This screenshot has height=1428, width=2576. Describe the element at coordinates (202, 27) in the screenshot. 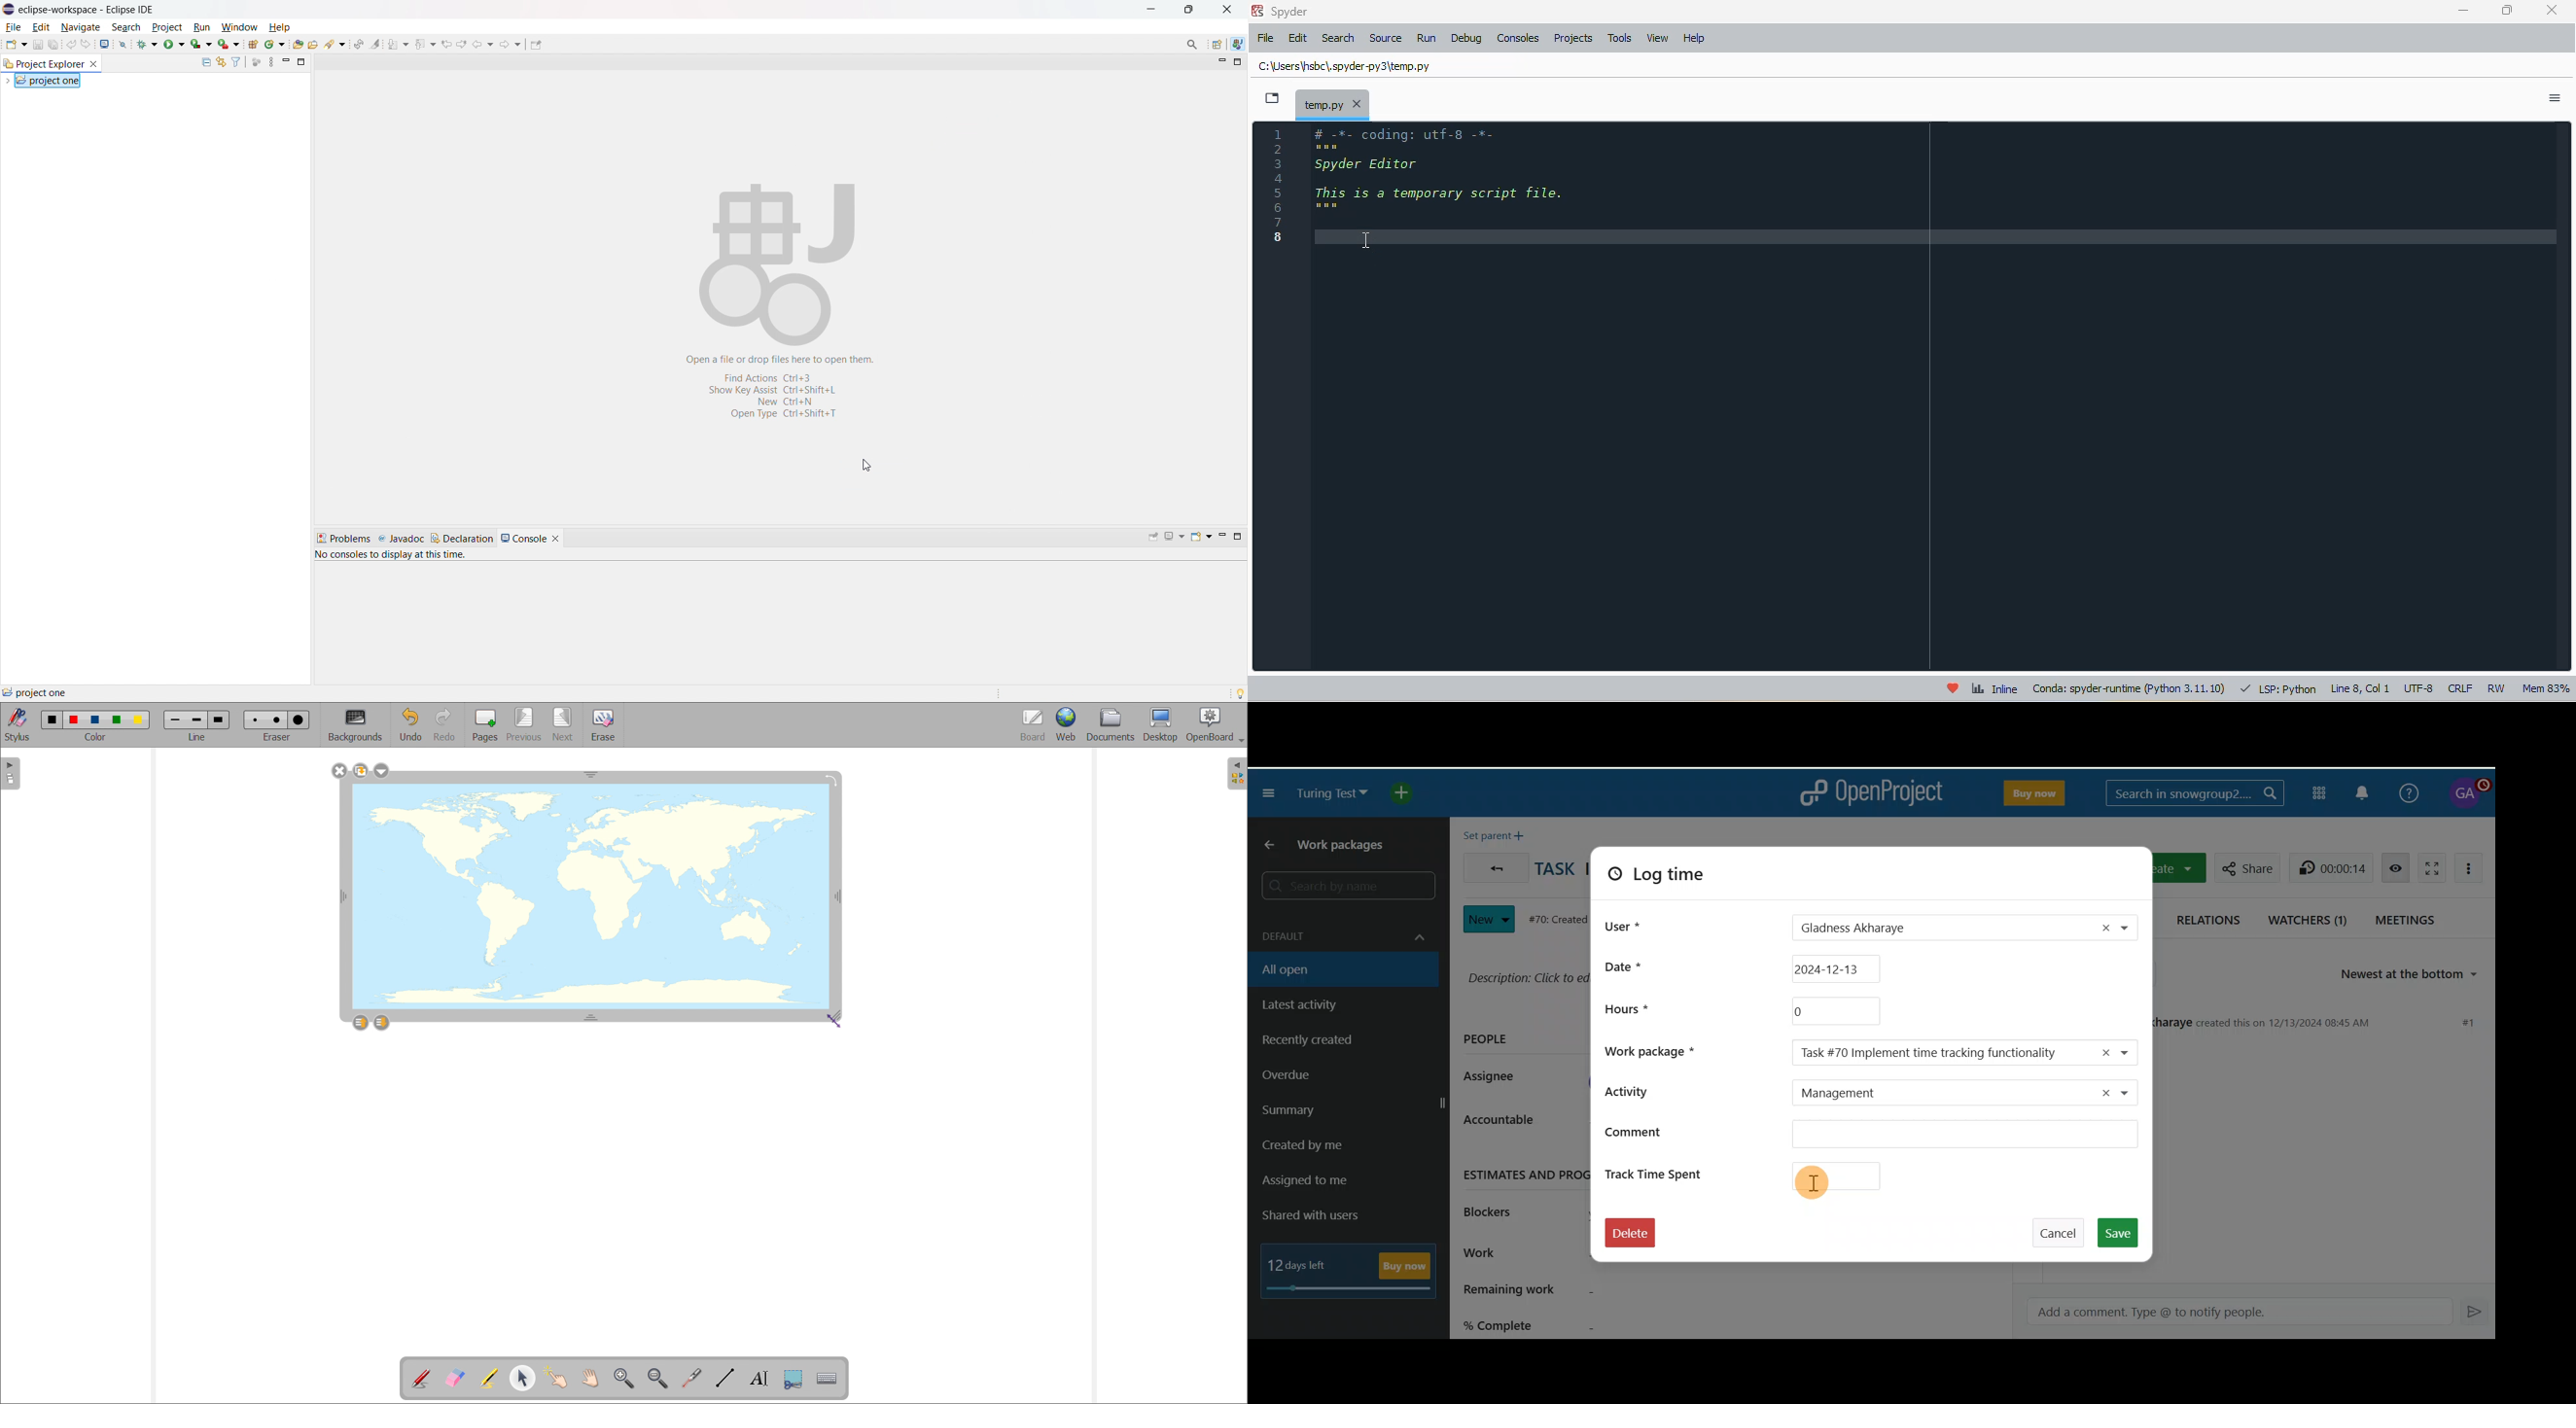

I see `run` at that location.